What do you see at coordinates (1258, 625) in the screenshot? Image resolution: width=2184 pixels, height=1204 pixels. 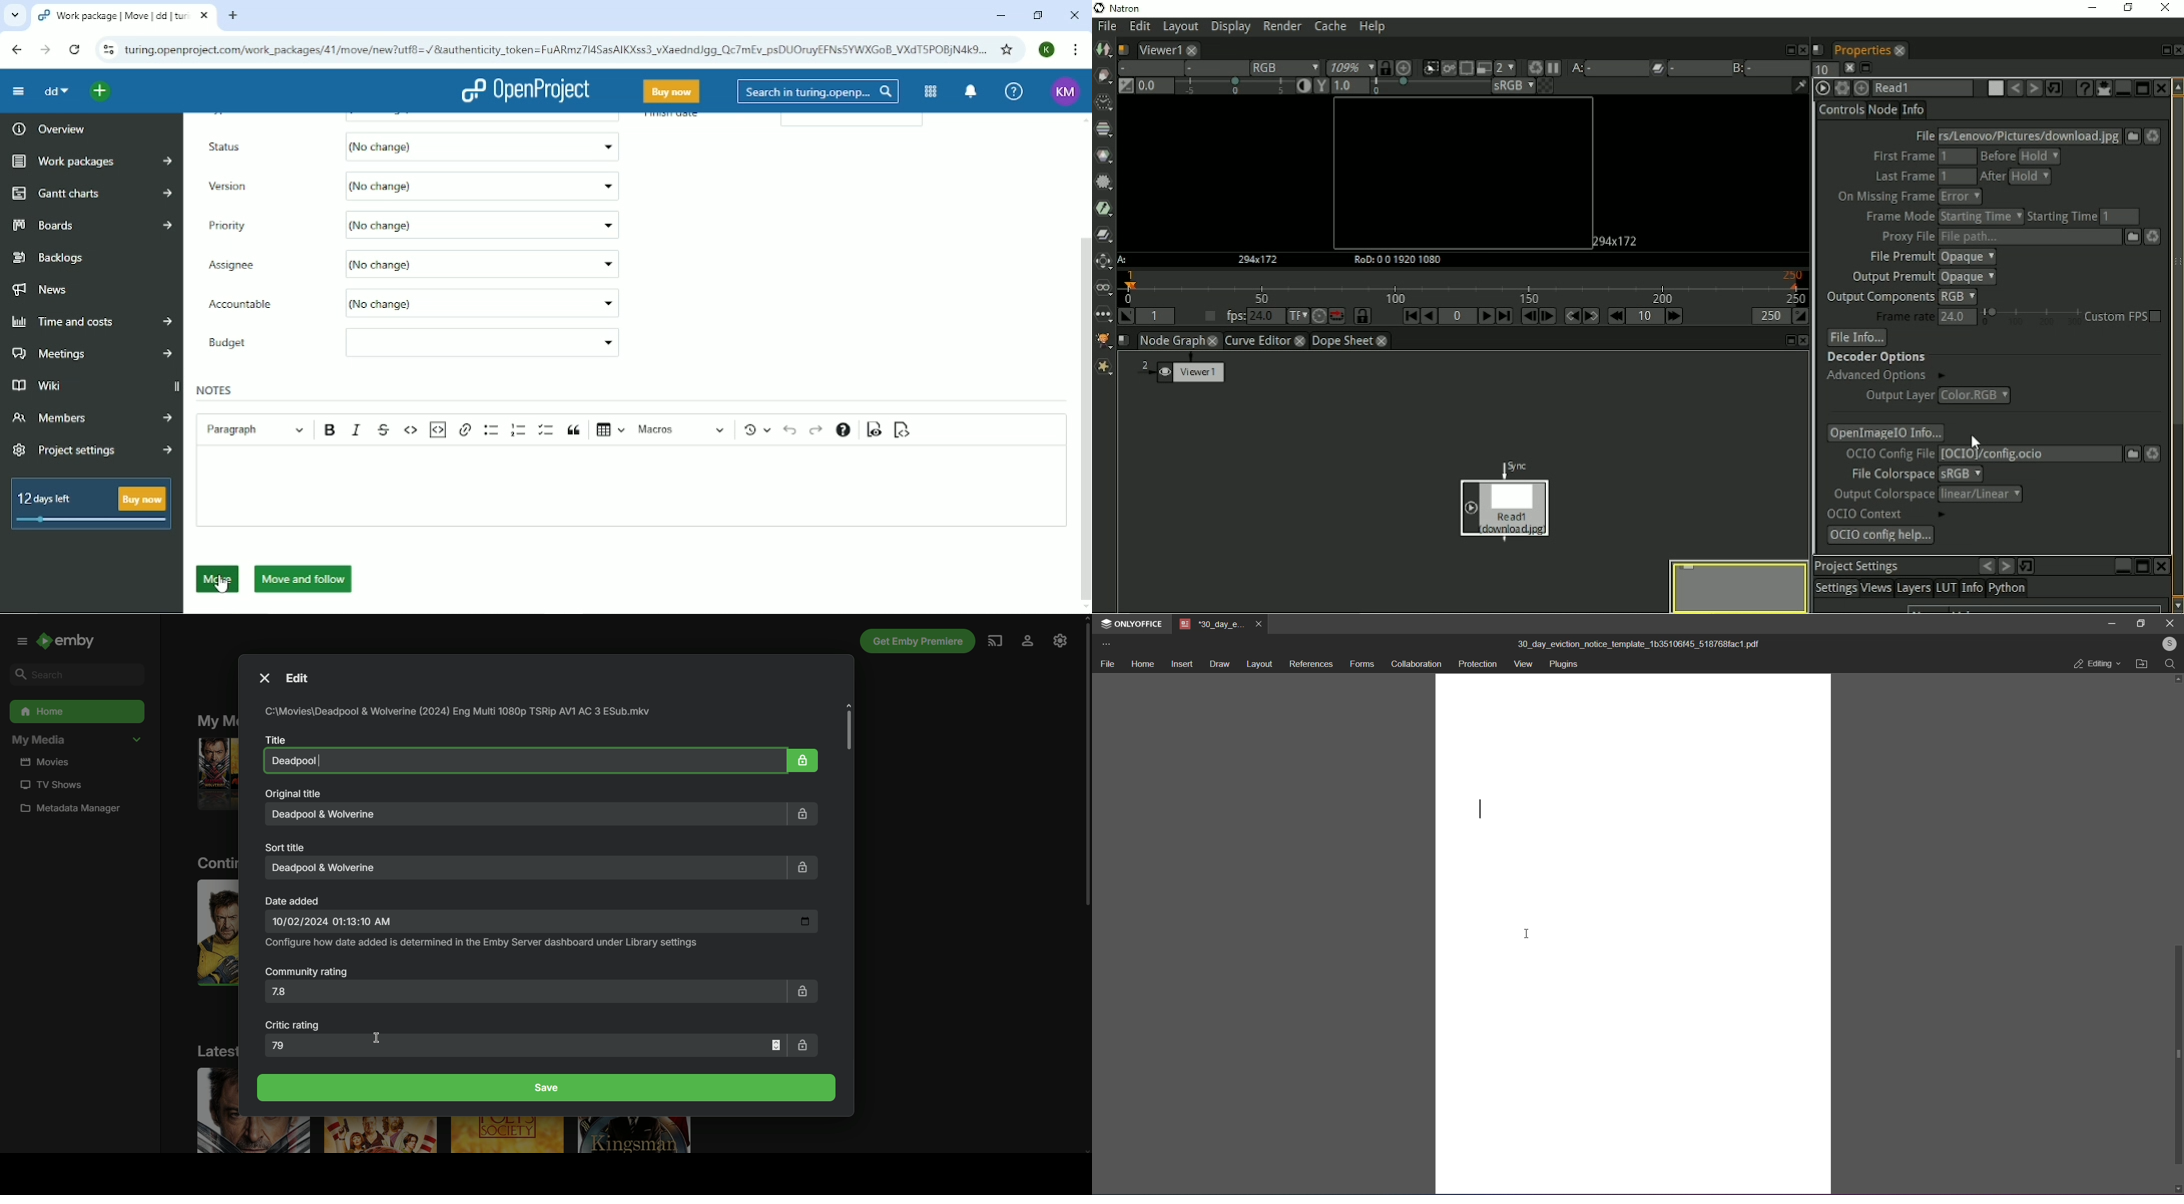 I see `close tab` at bounding box center [1258, 625].